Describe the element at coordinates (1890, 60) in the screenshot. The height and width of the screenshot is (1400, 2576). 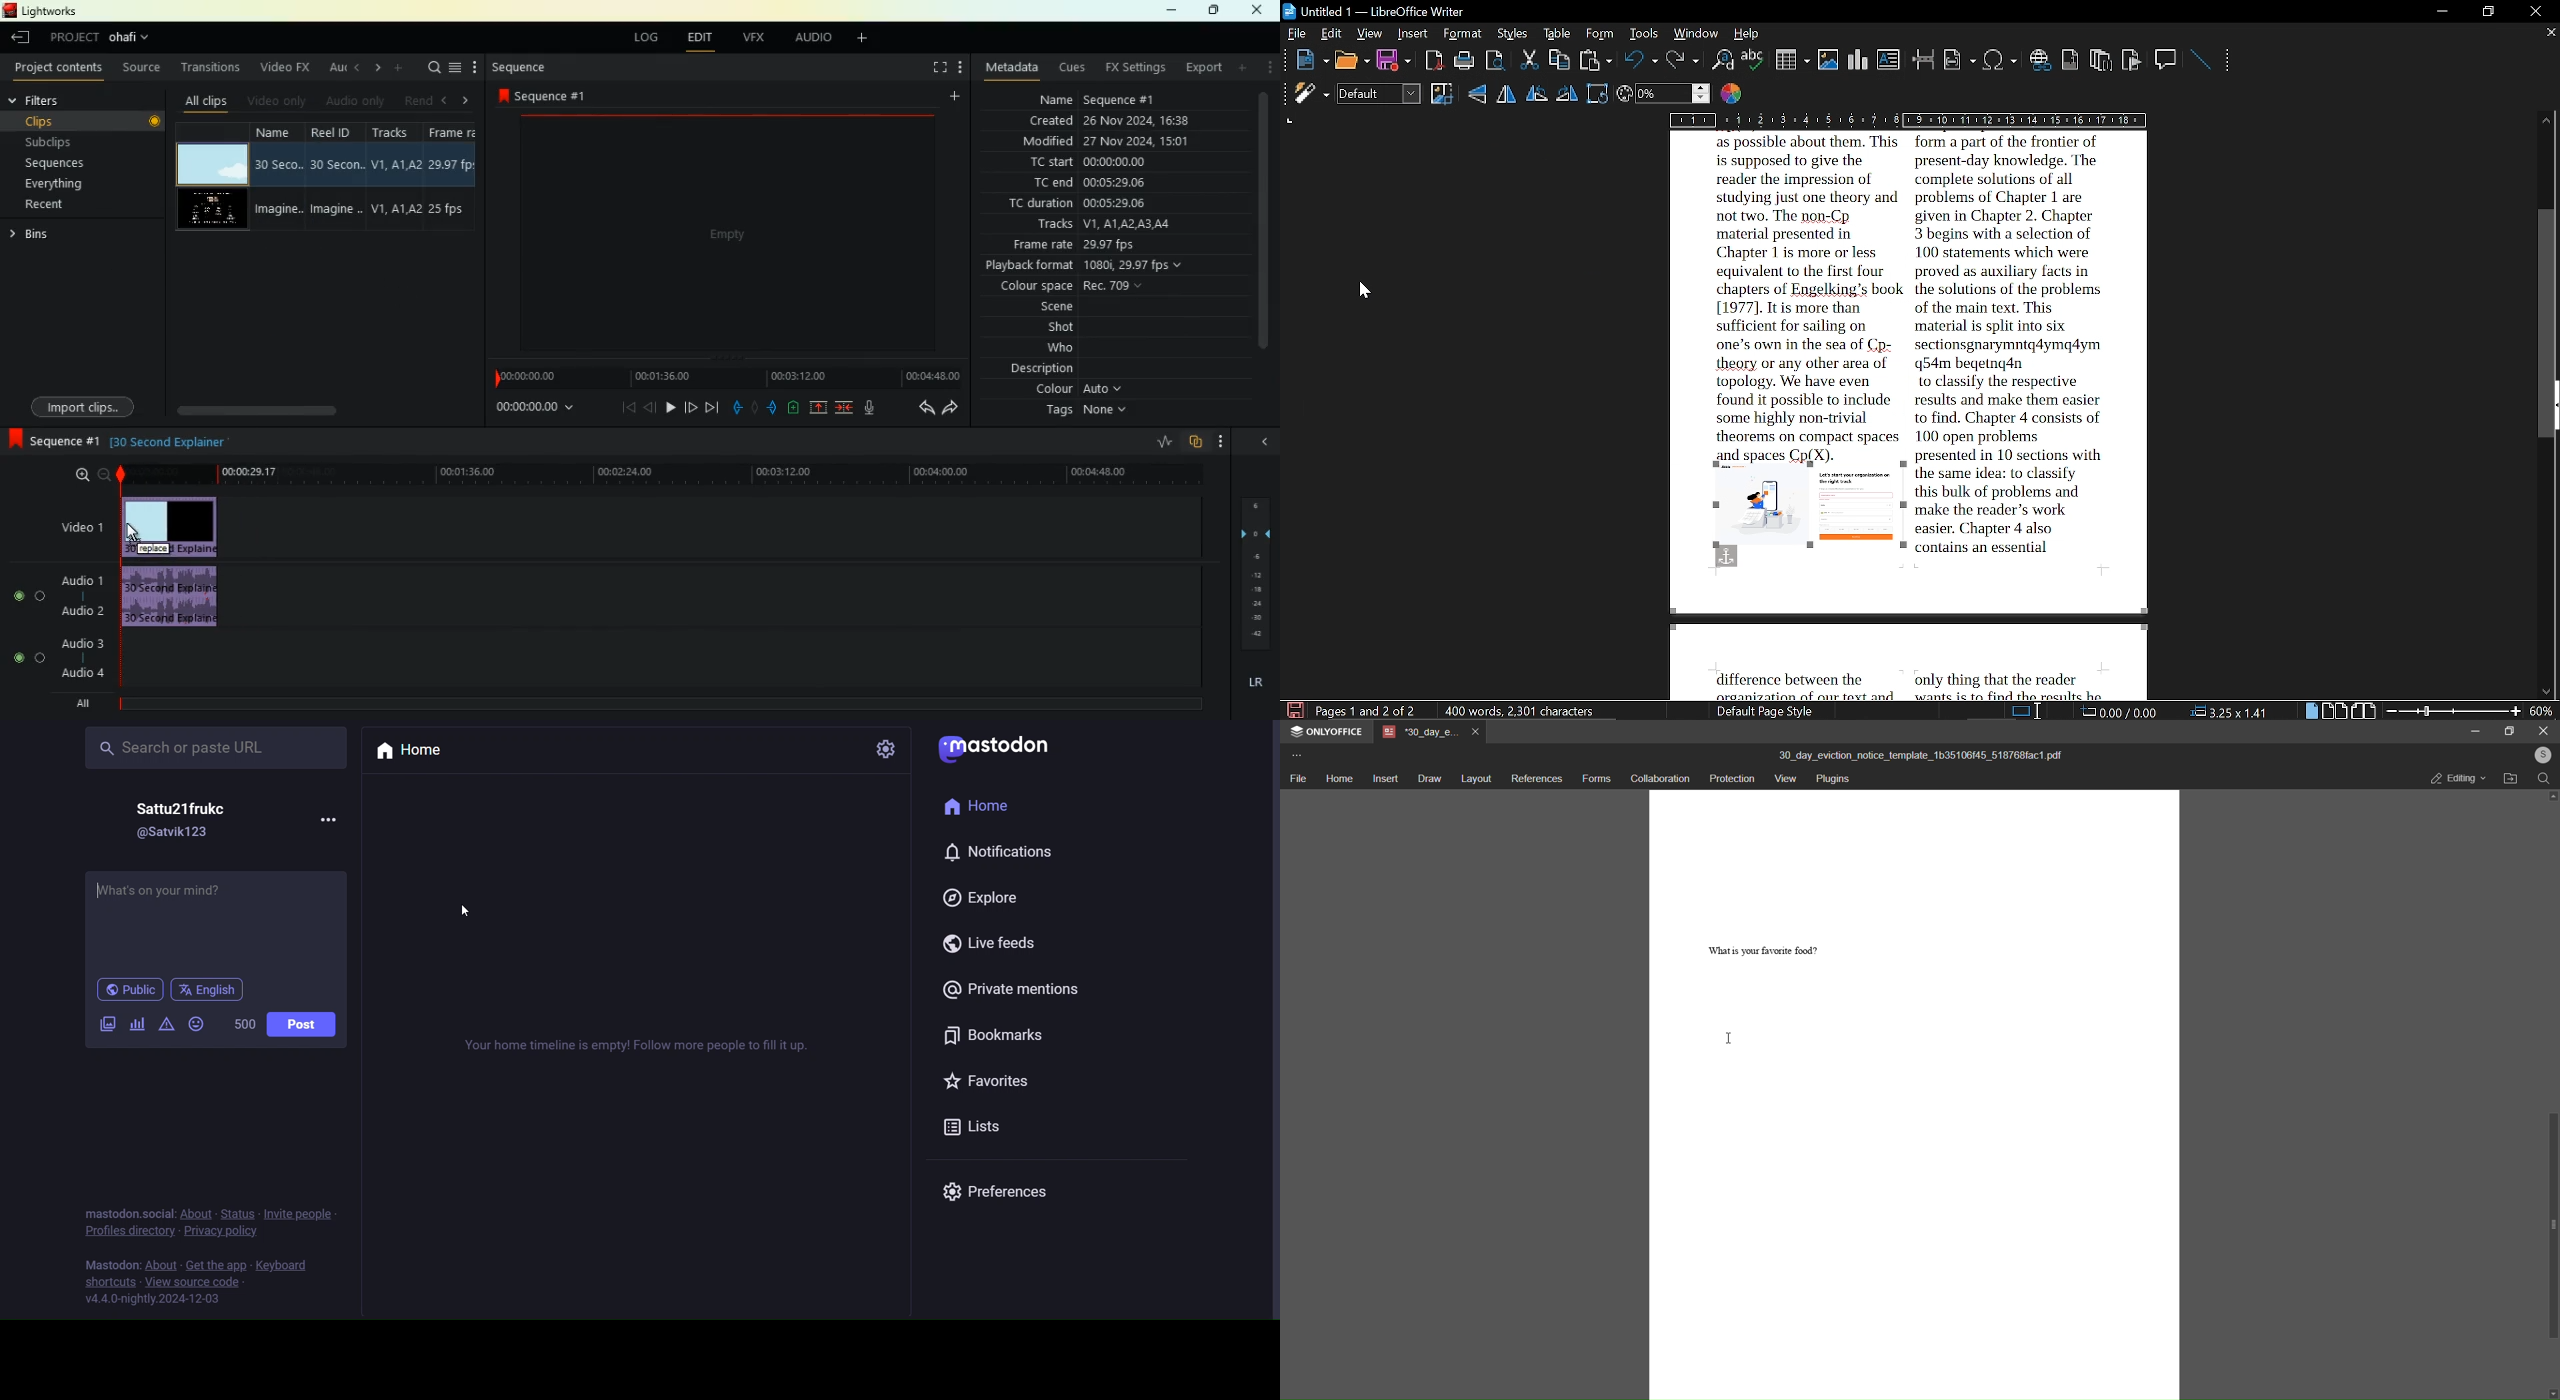
I see `insert text` at that location.